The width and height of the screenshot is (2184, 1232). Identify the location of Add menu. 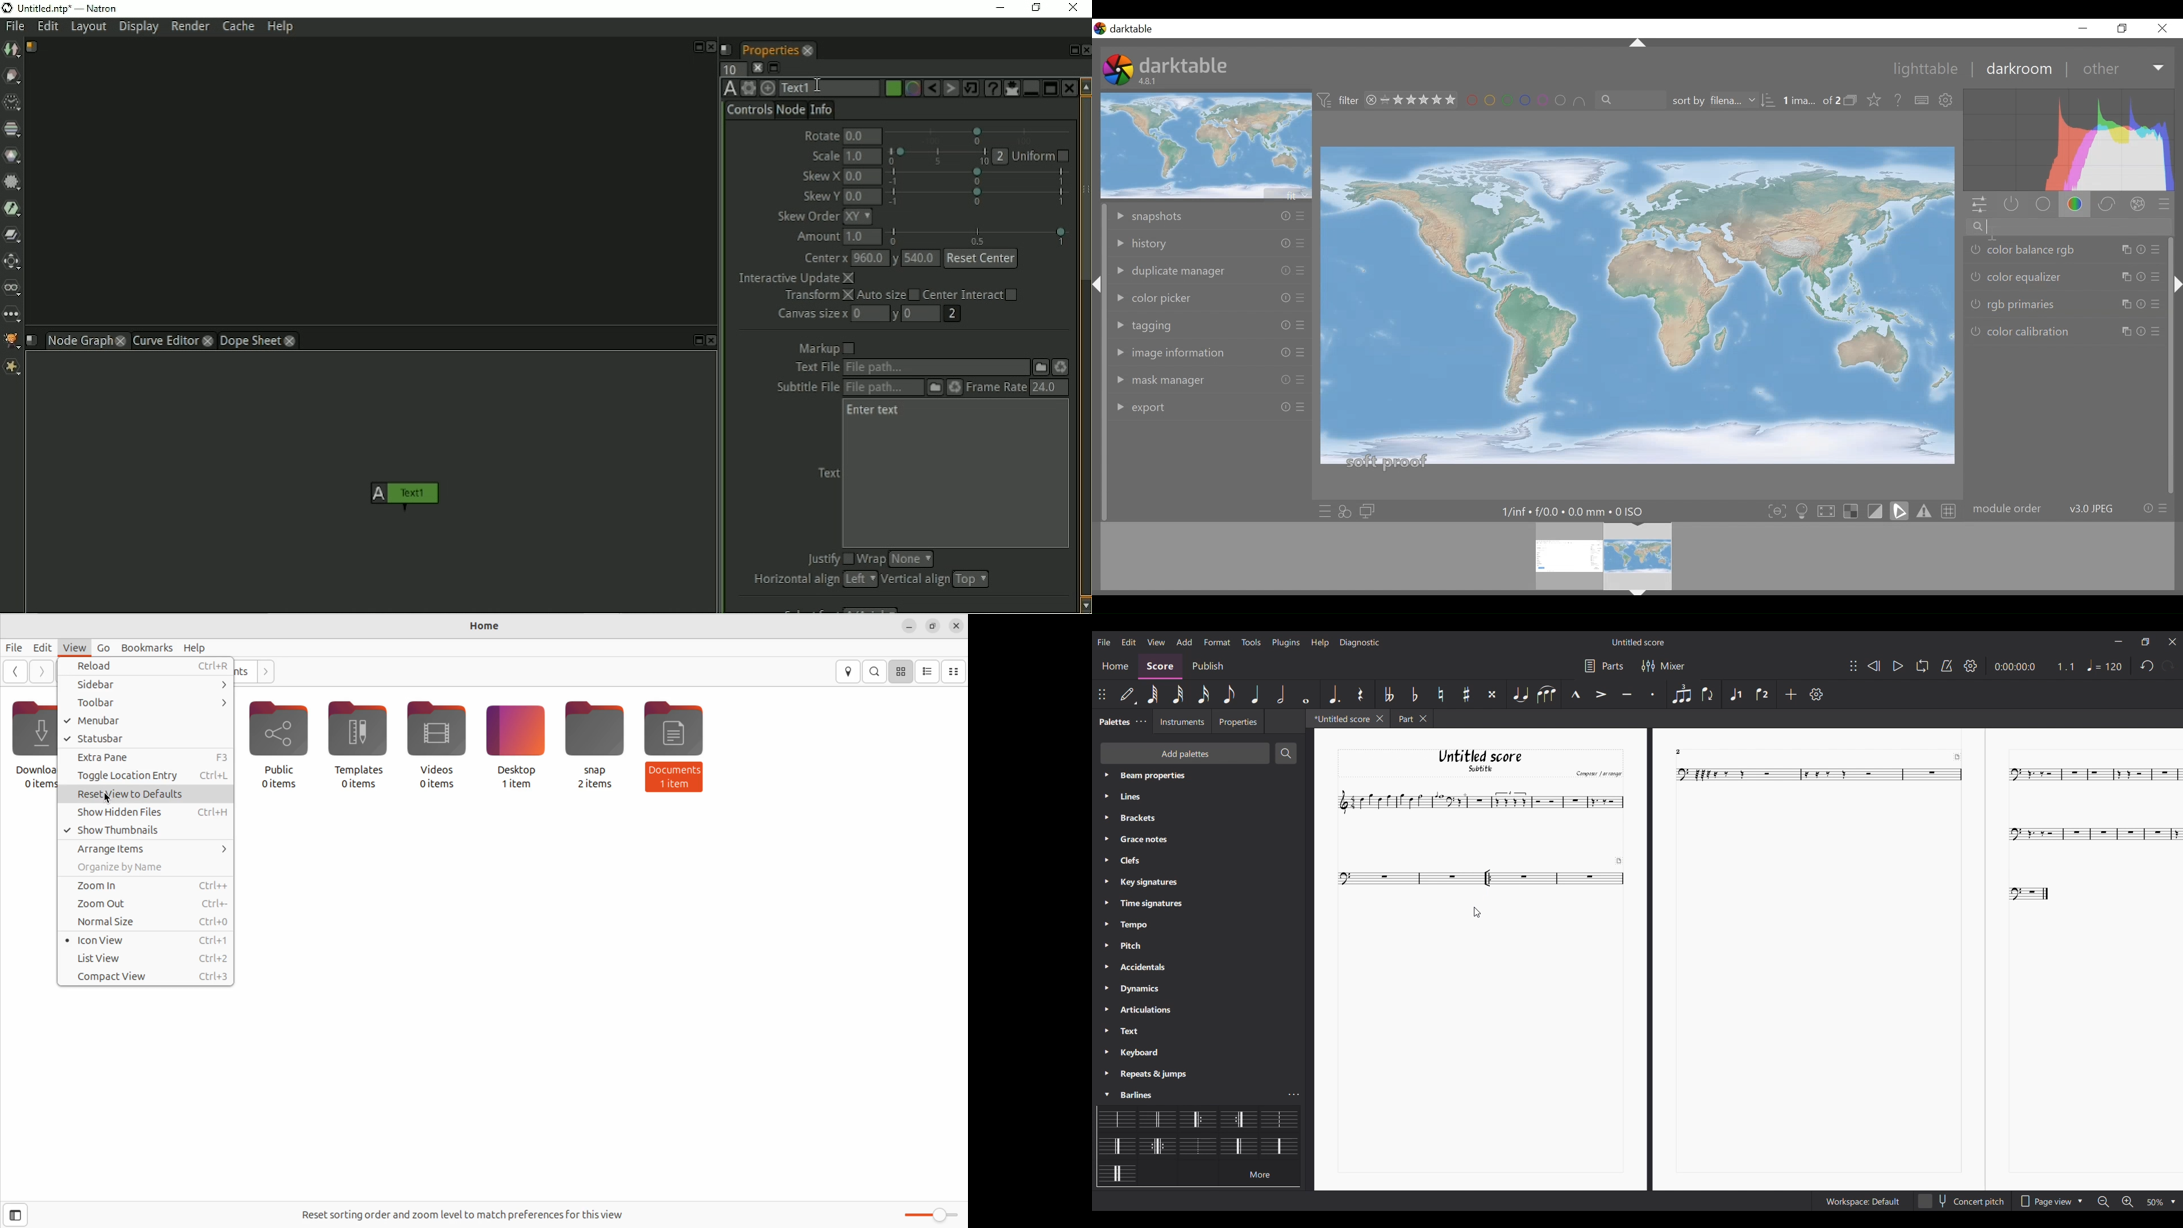
(1184, 642).